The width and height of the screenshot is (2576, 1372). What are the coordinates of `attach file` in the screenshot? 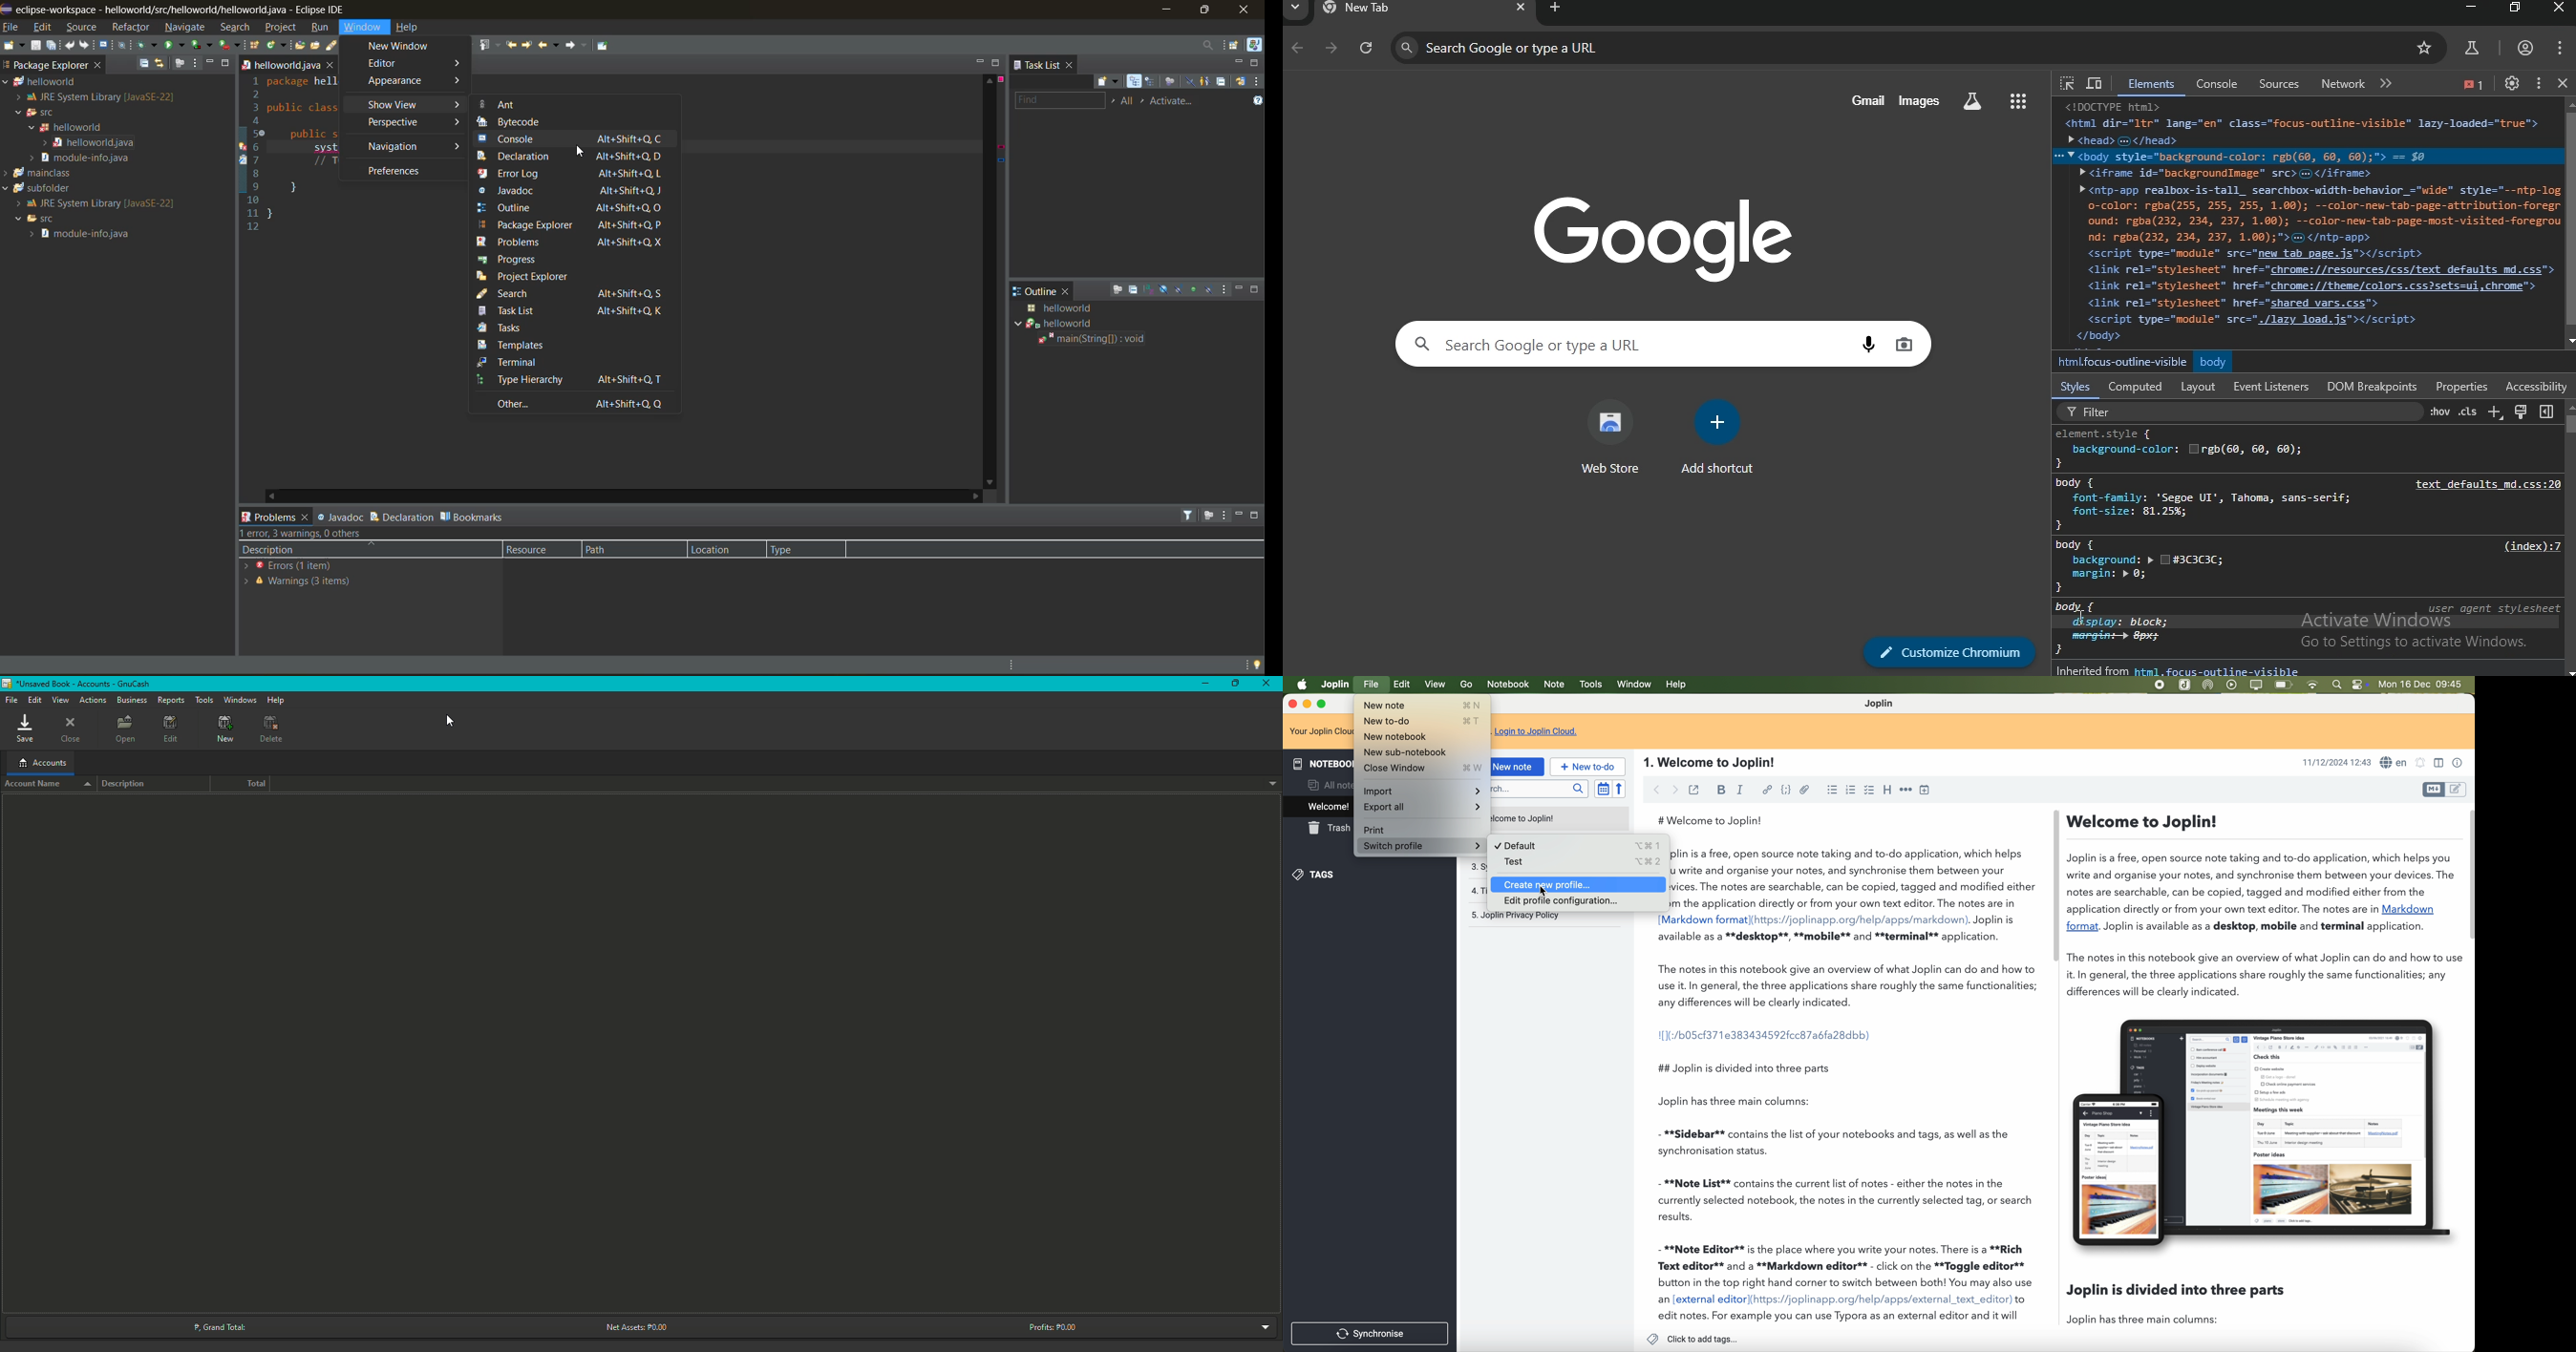 It's located at (1806, 789).